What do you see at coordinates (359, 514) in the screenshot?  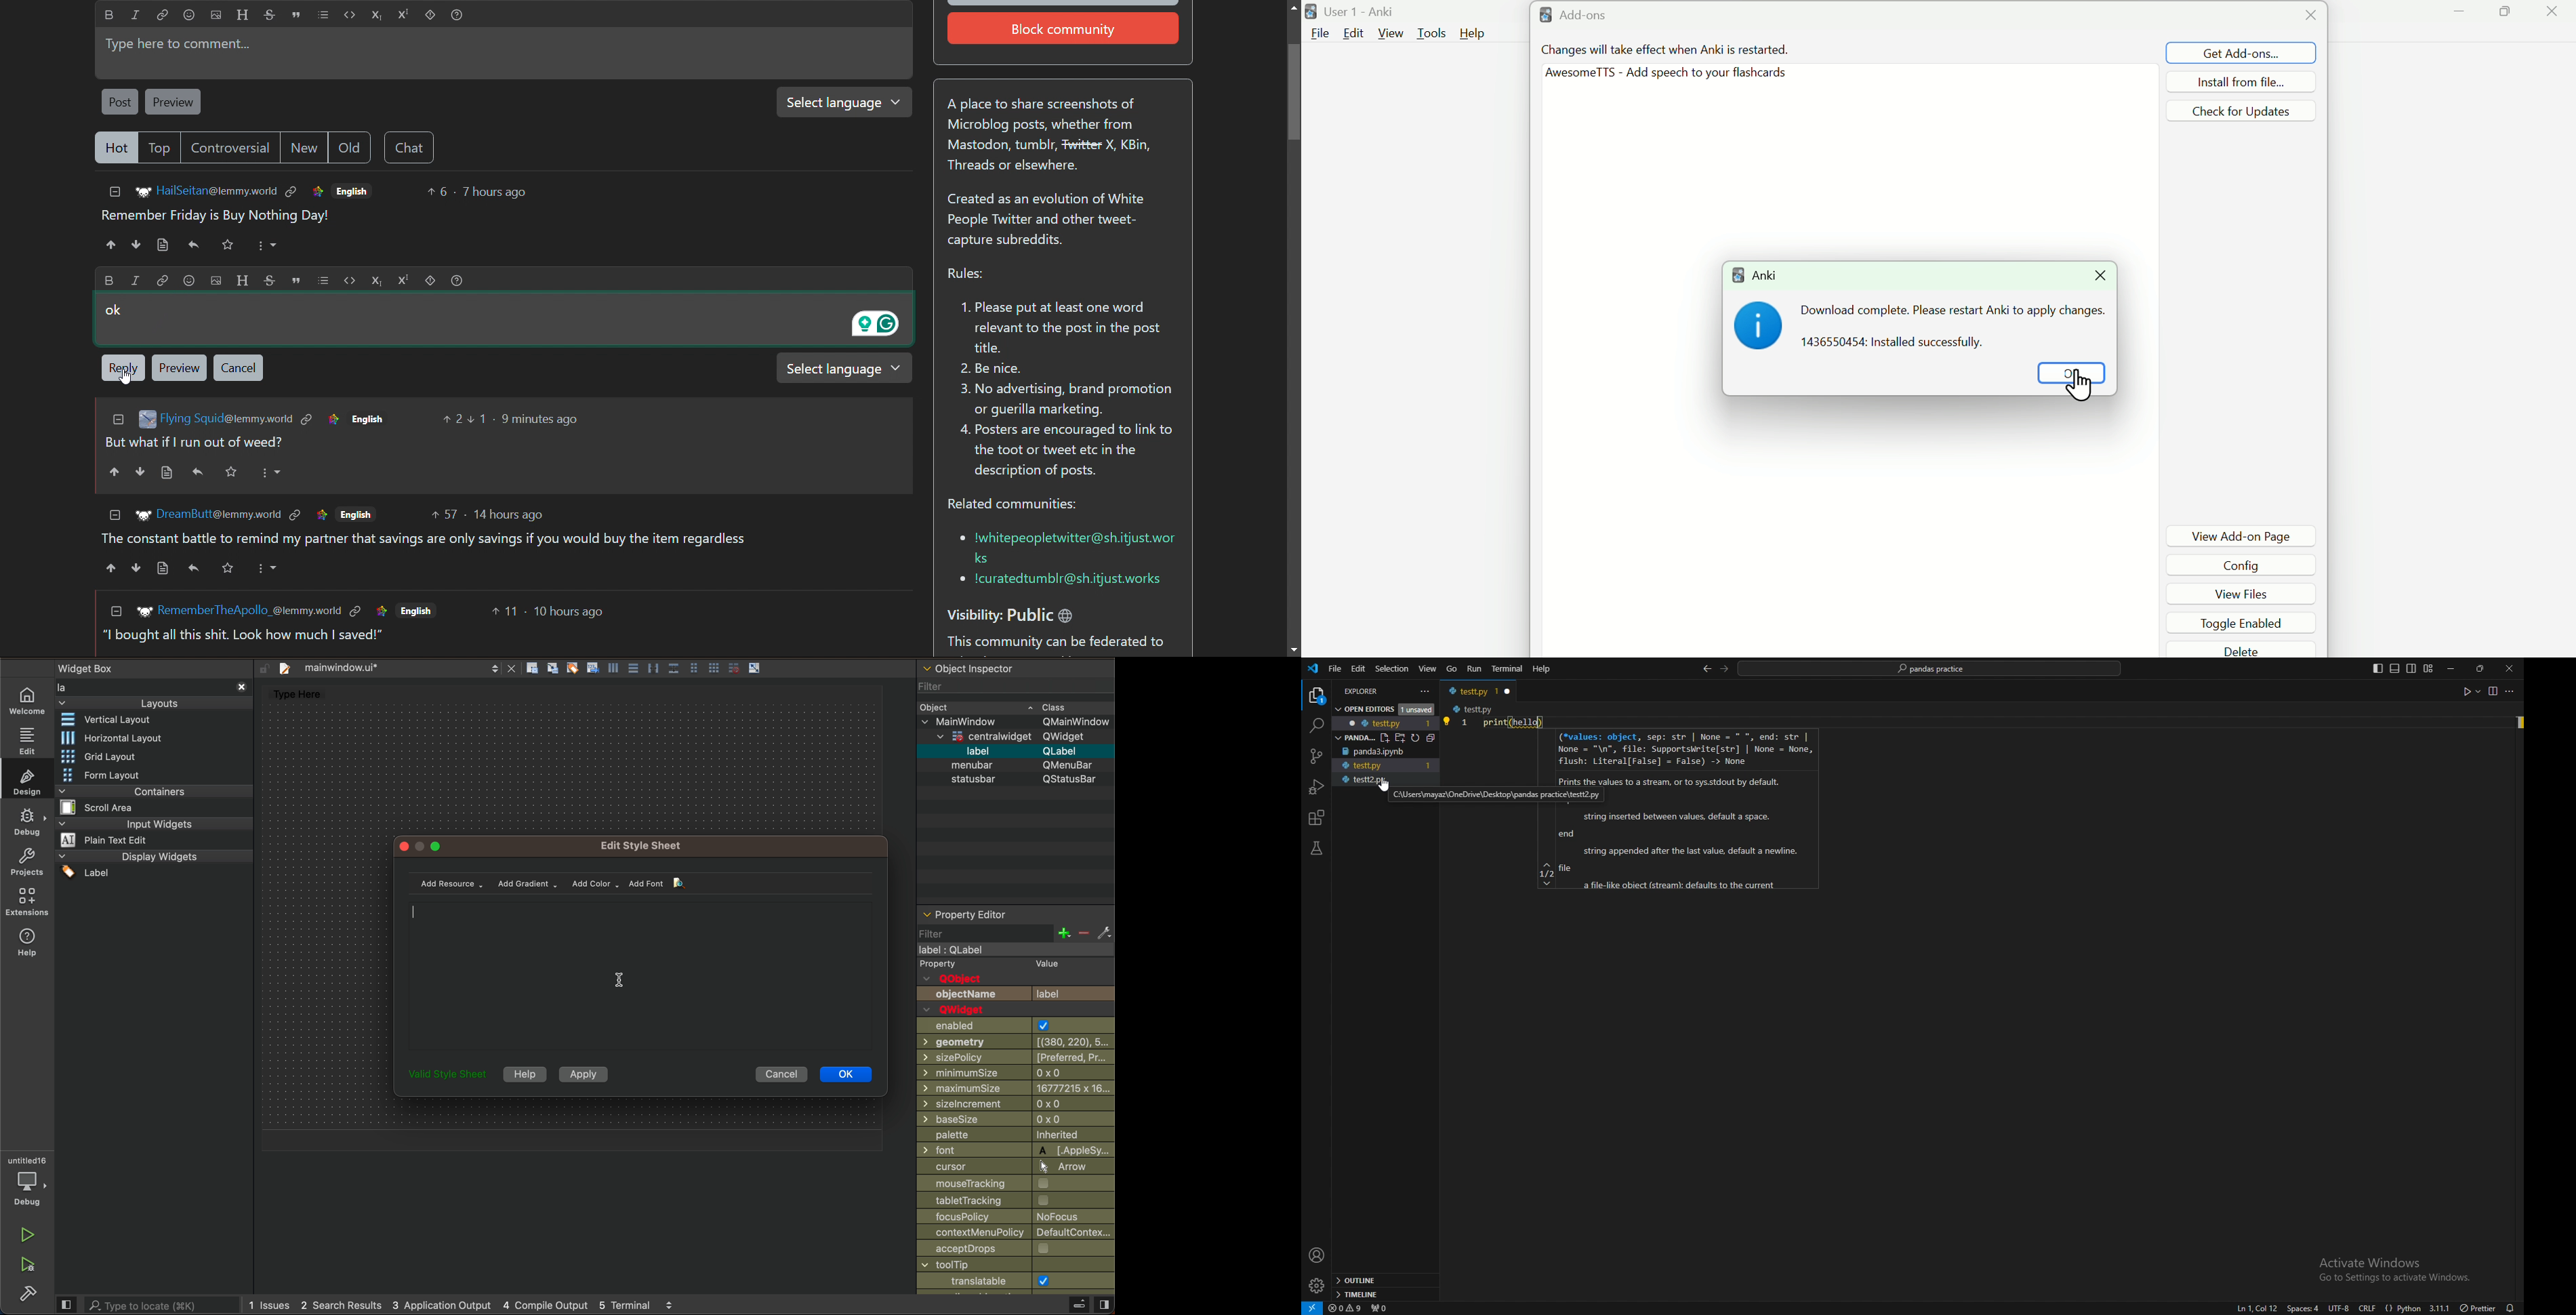 I see `language` at bounding box center [359, 514].